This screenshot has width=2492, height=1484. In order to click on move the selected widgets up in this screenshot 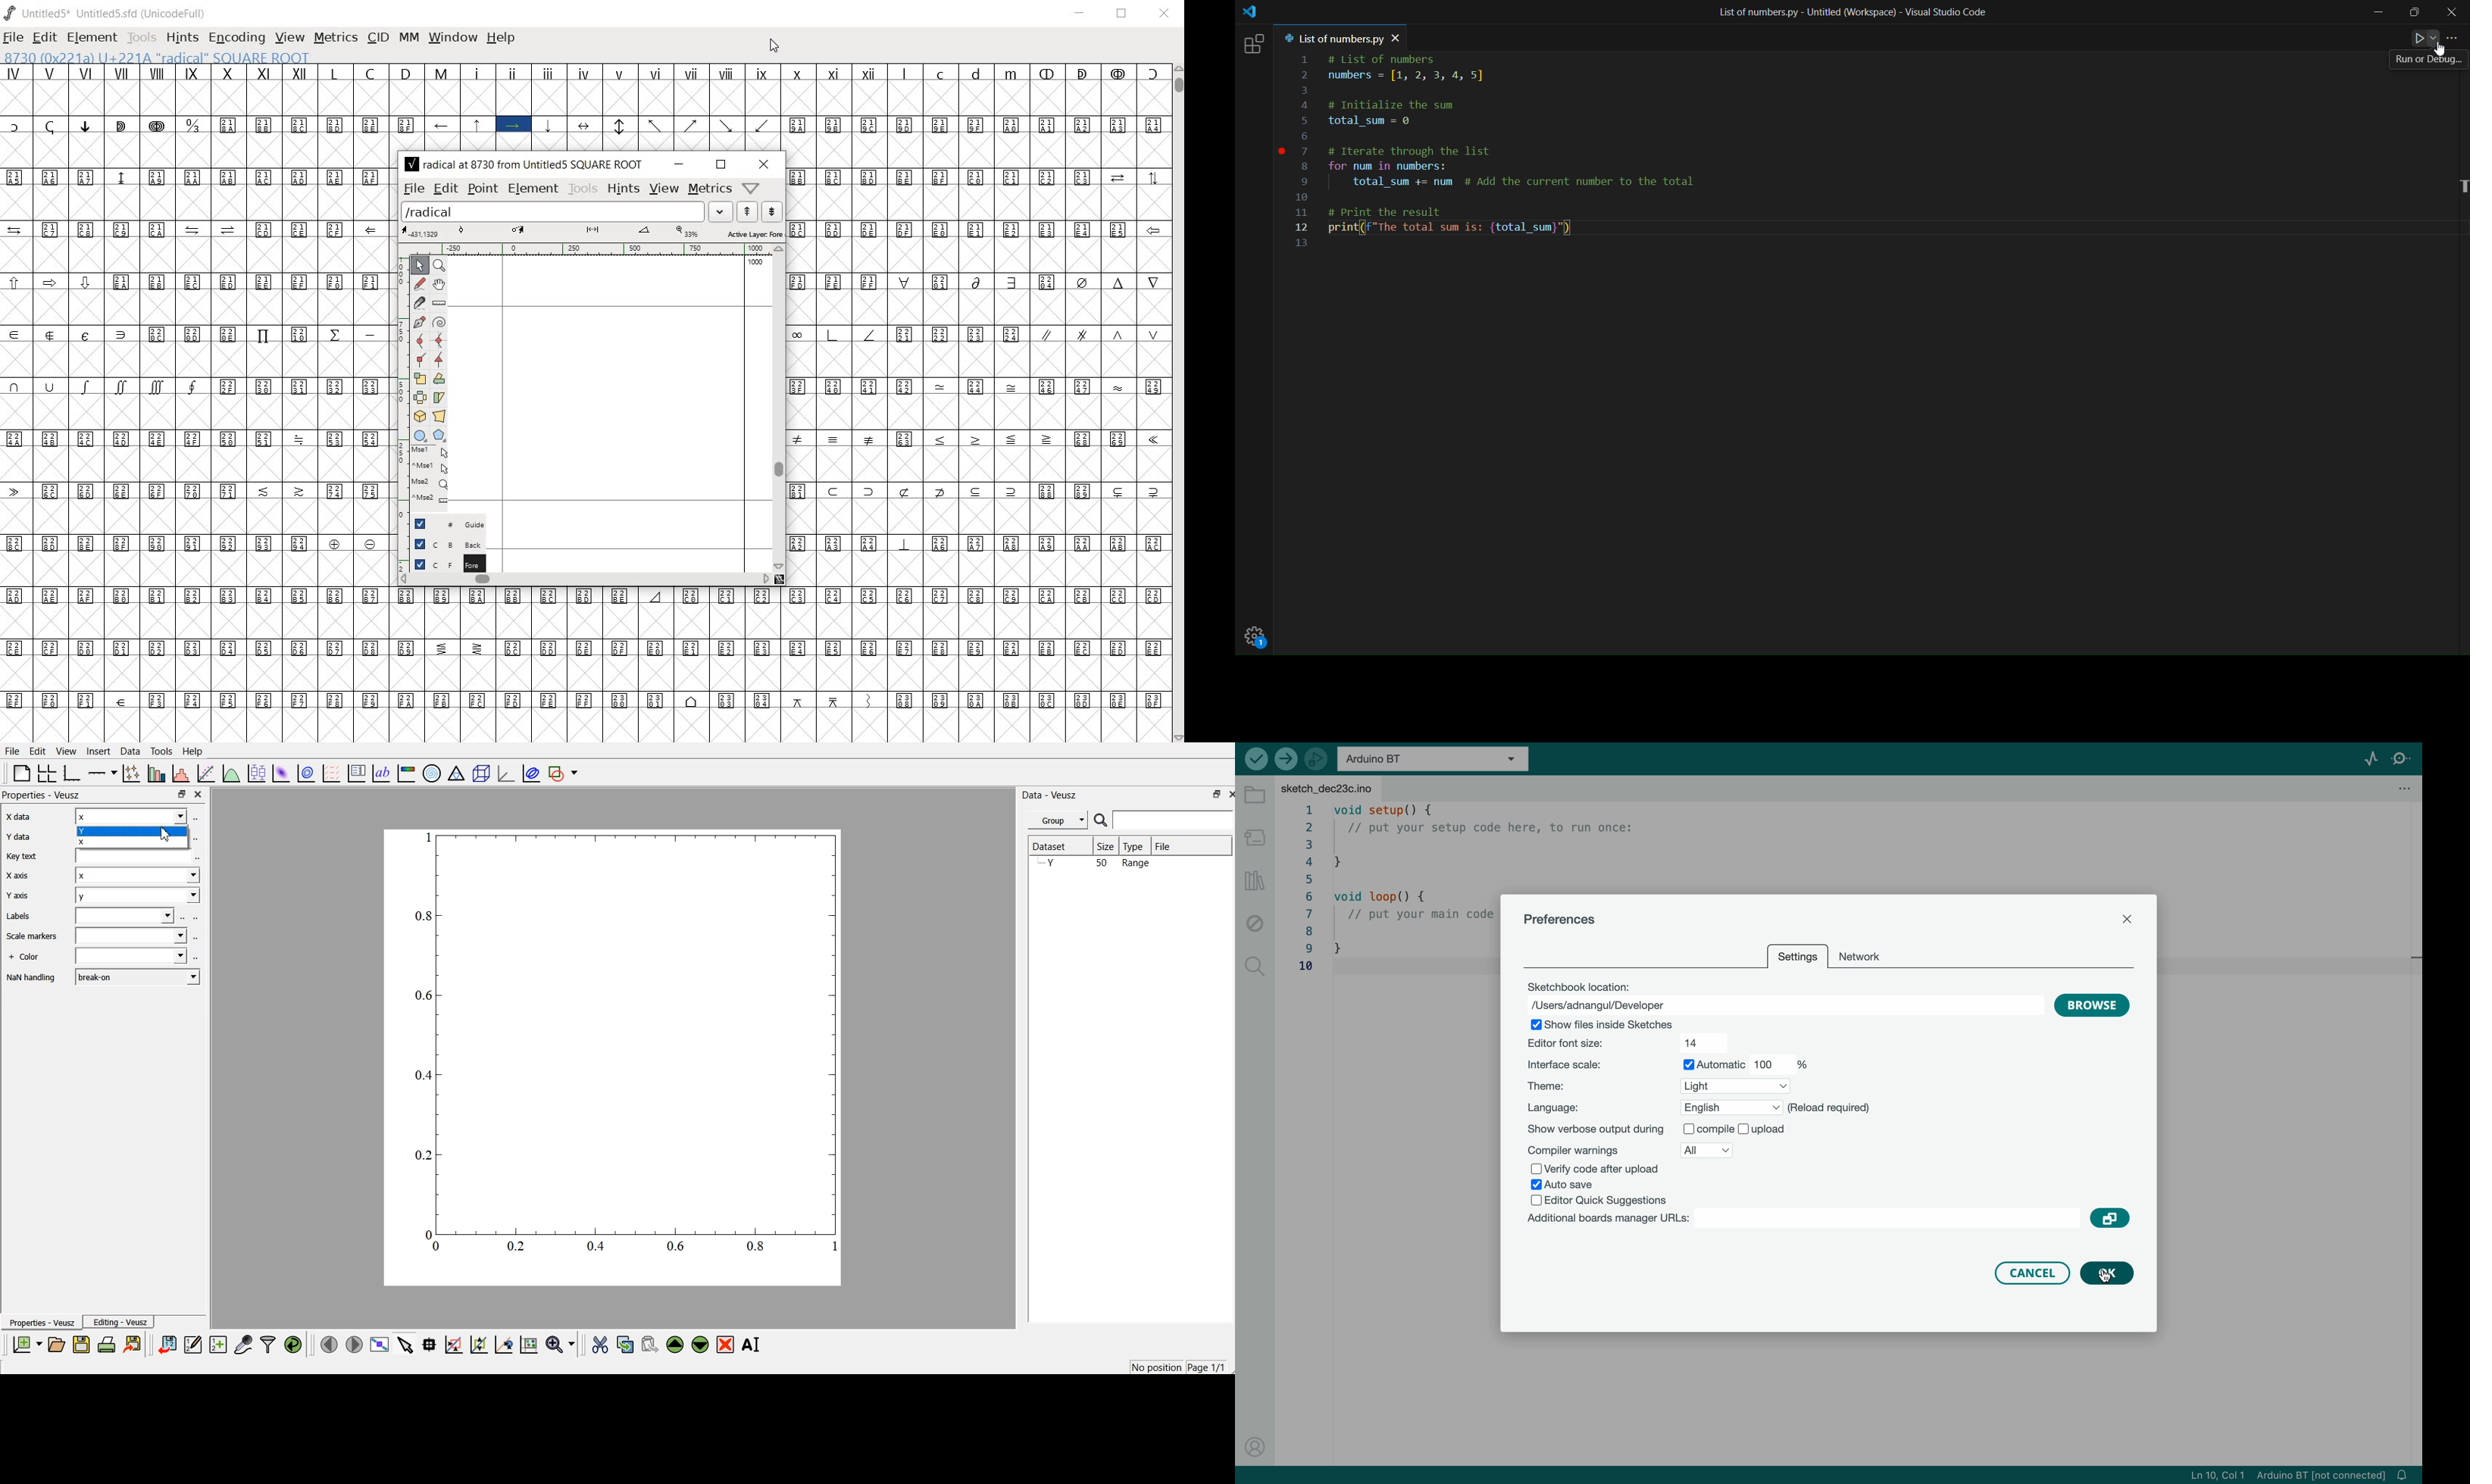, I will do `click(676, 1345)`.